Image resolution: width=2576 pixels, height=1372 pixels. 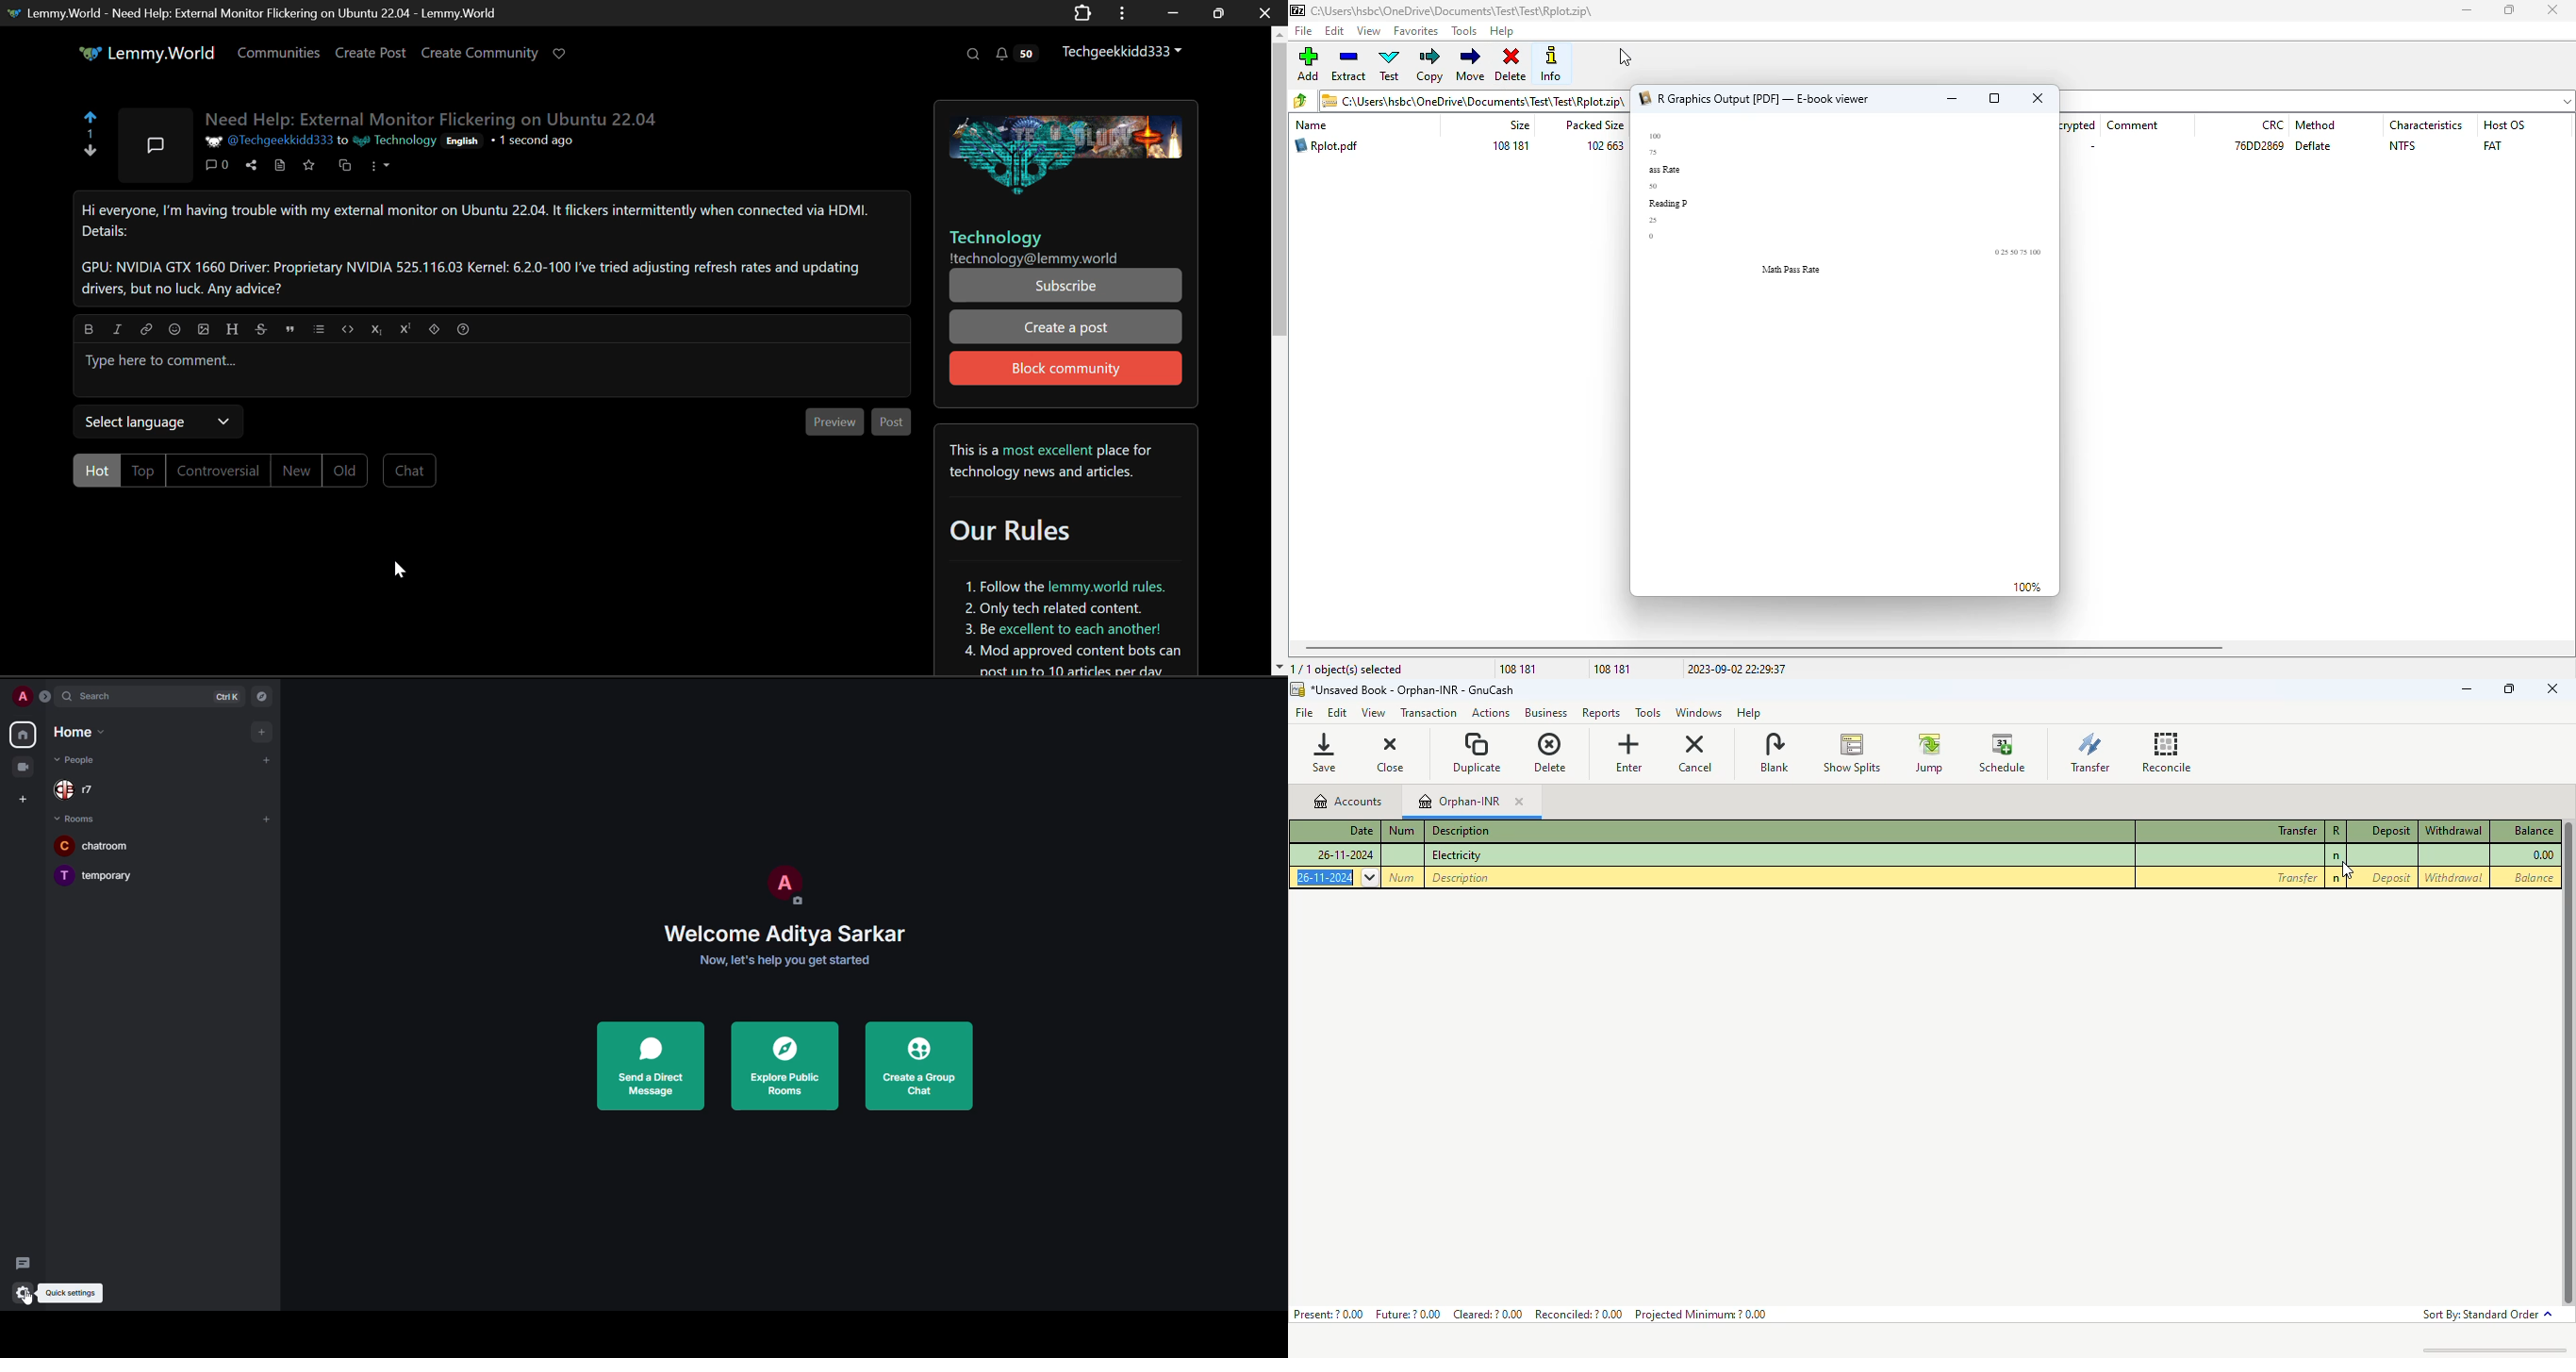 I want to click on minimize, so click(x=2468, y=689).